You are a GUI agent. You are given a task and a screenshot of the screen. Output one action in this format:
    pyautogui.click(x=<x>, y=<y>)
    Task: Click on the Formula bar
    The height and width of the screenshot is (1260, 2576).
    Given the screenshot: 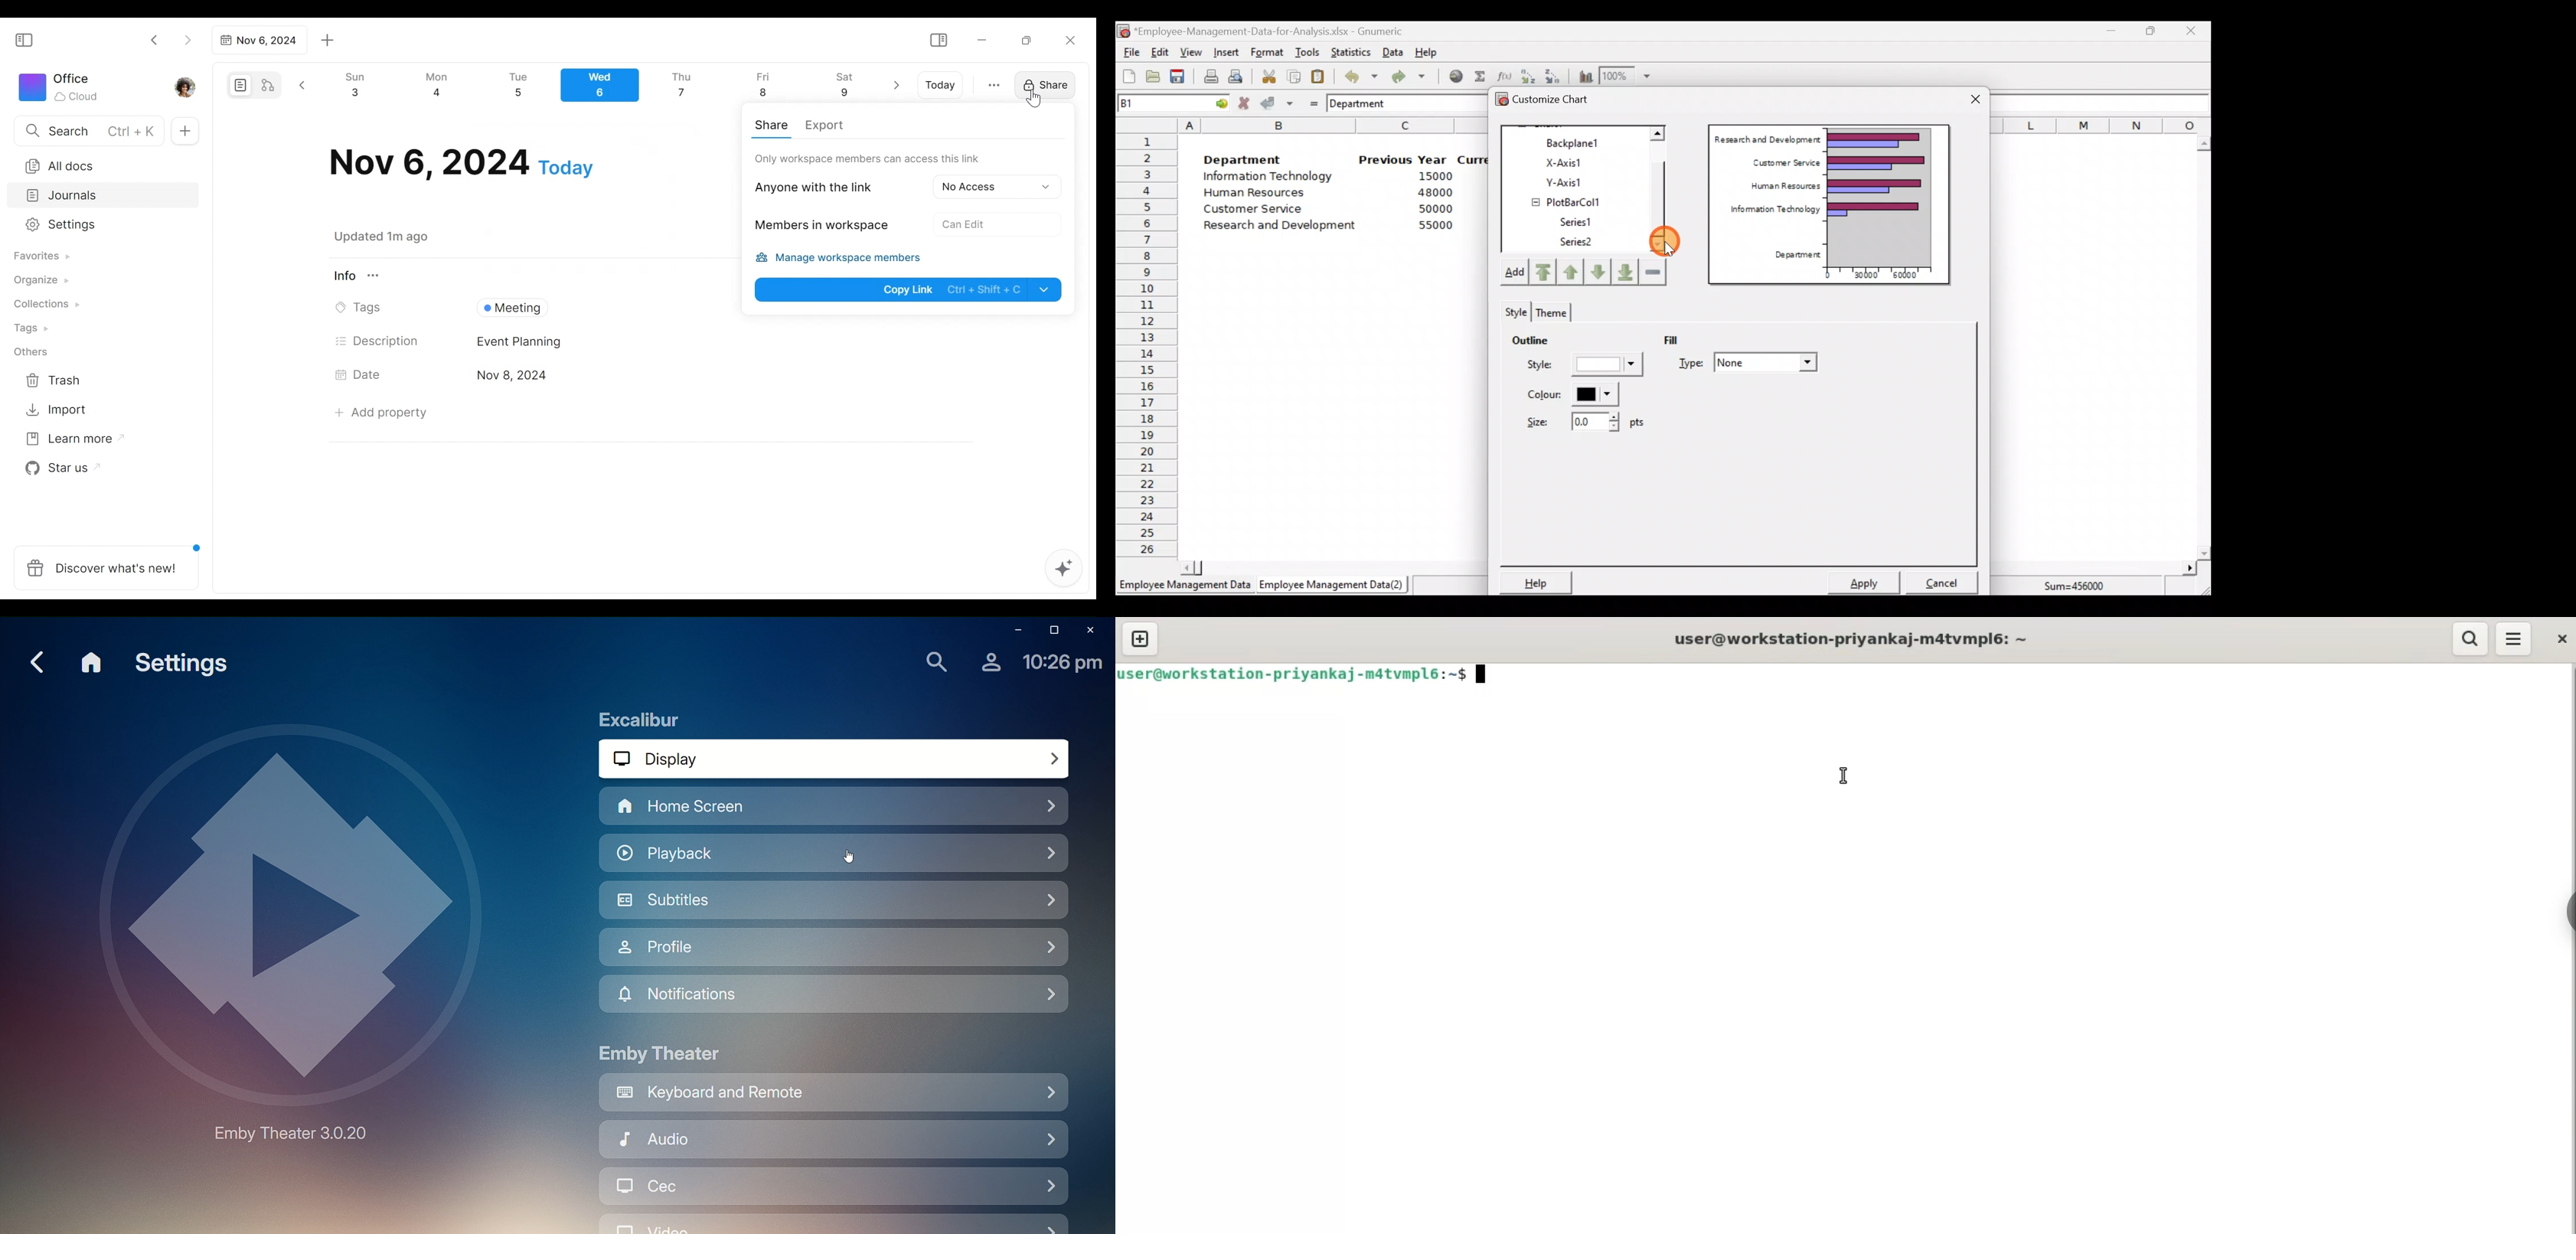 What is the action you would take?
    pyautogui.click(x=2104, y=103)
    